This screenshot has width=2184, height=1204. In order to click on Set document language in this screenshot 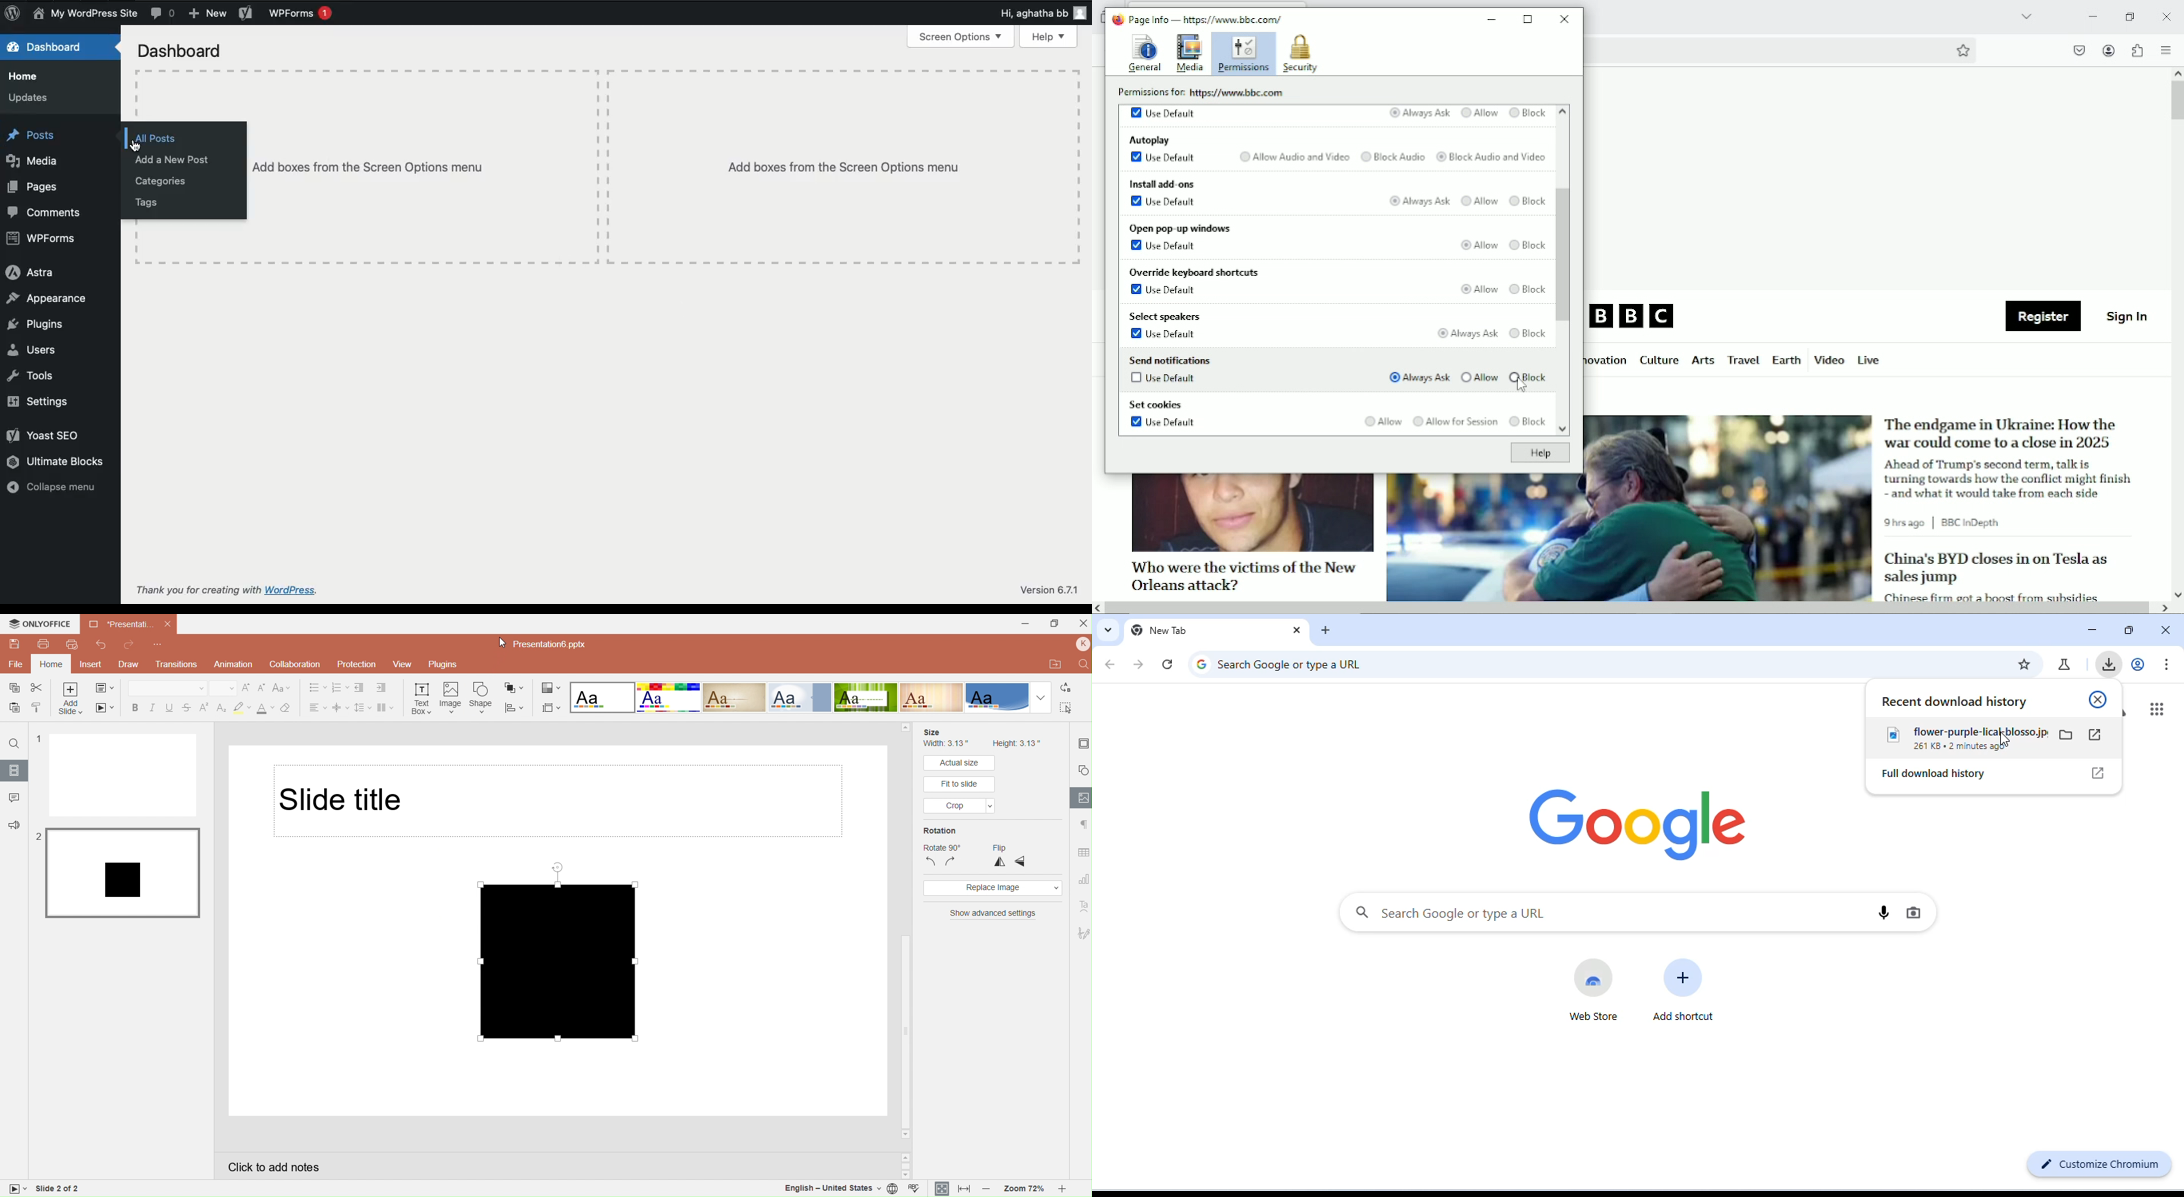, I will do `click(892, 1189)`.